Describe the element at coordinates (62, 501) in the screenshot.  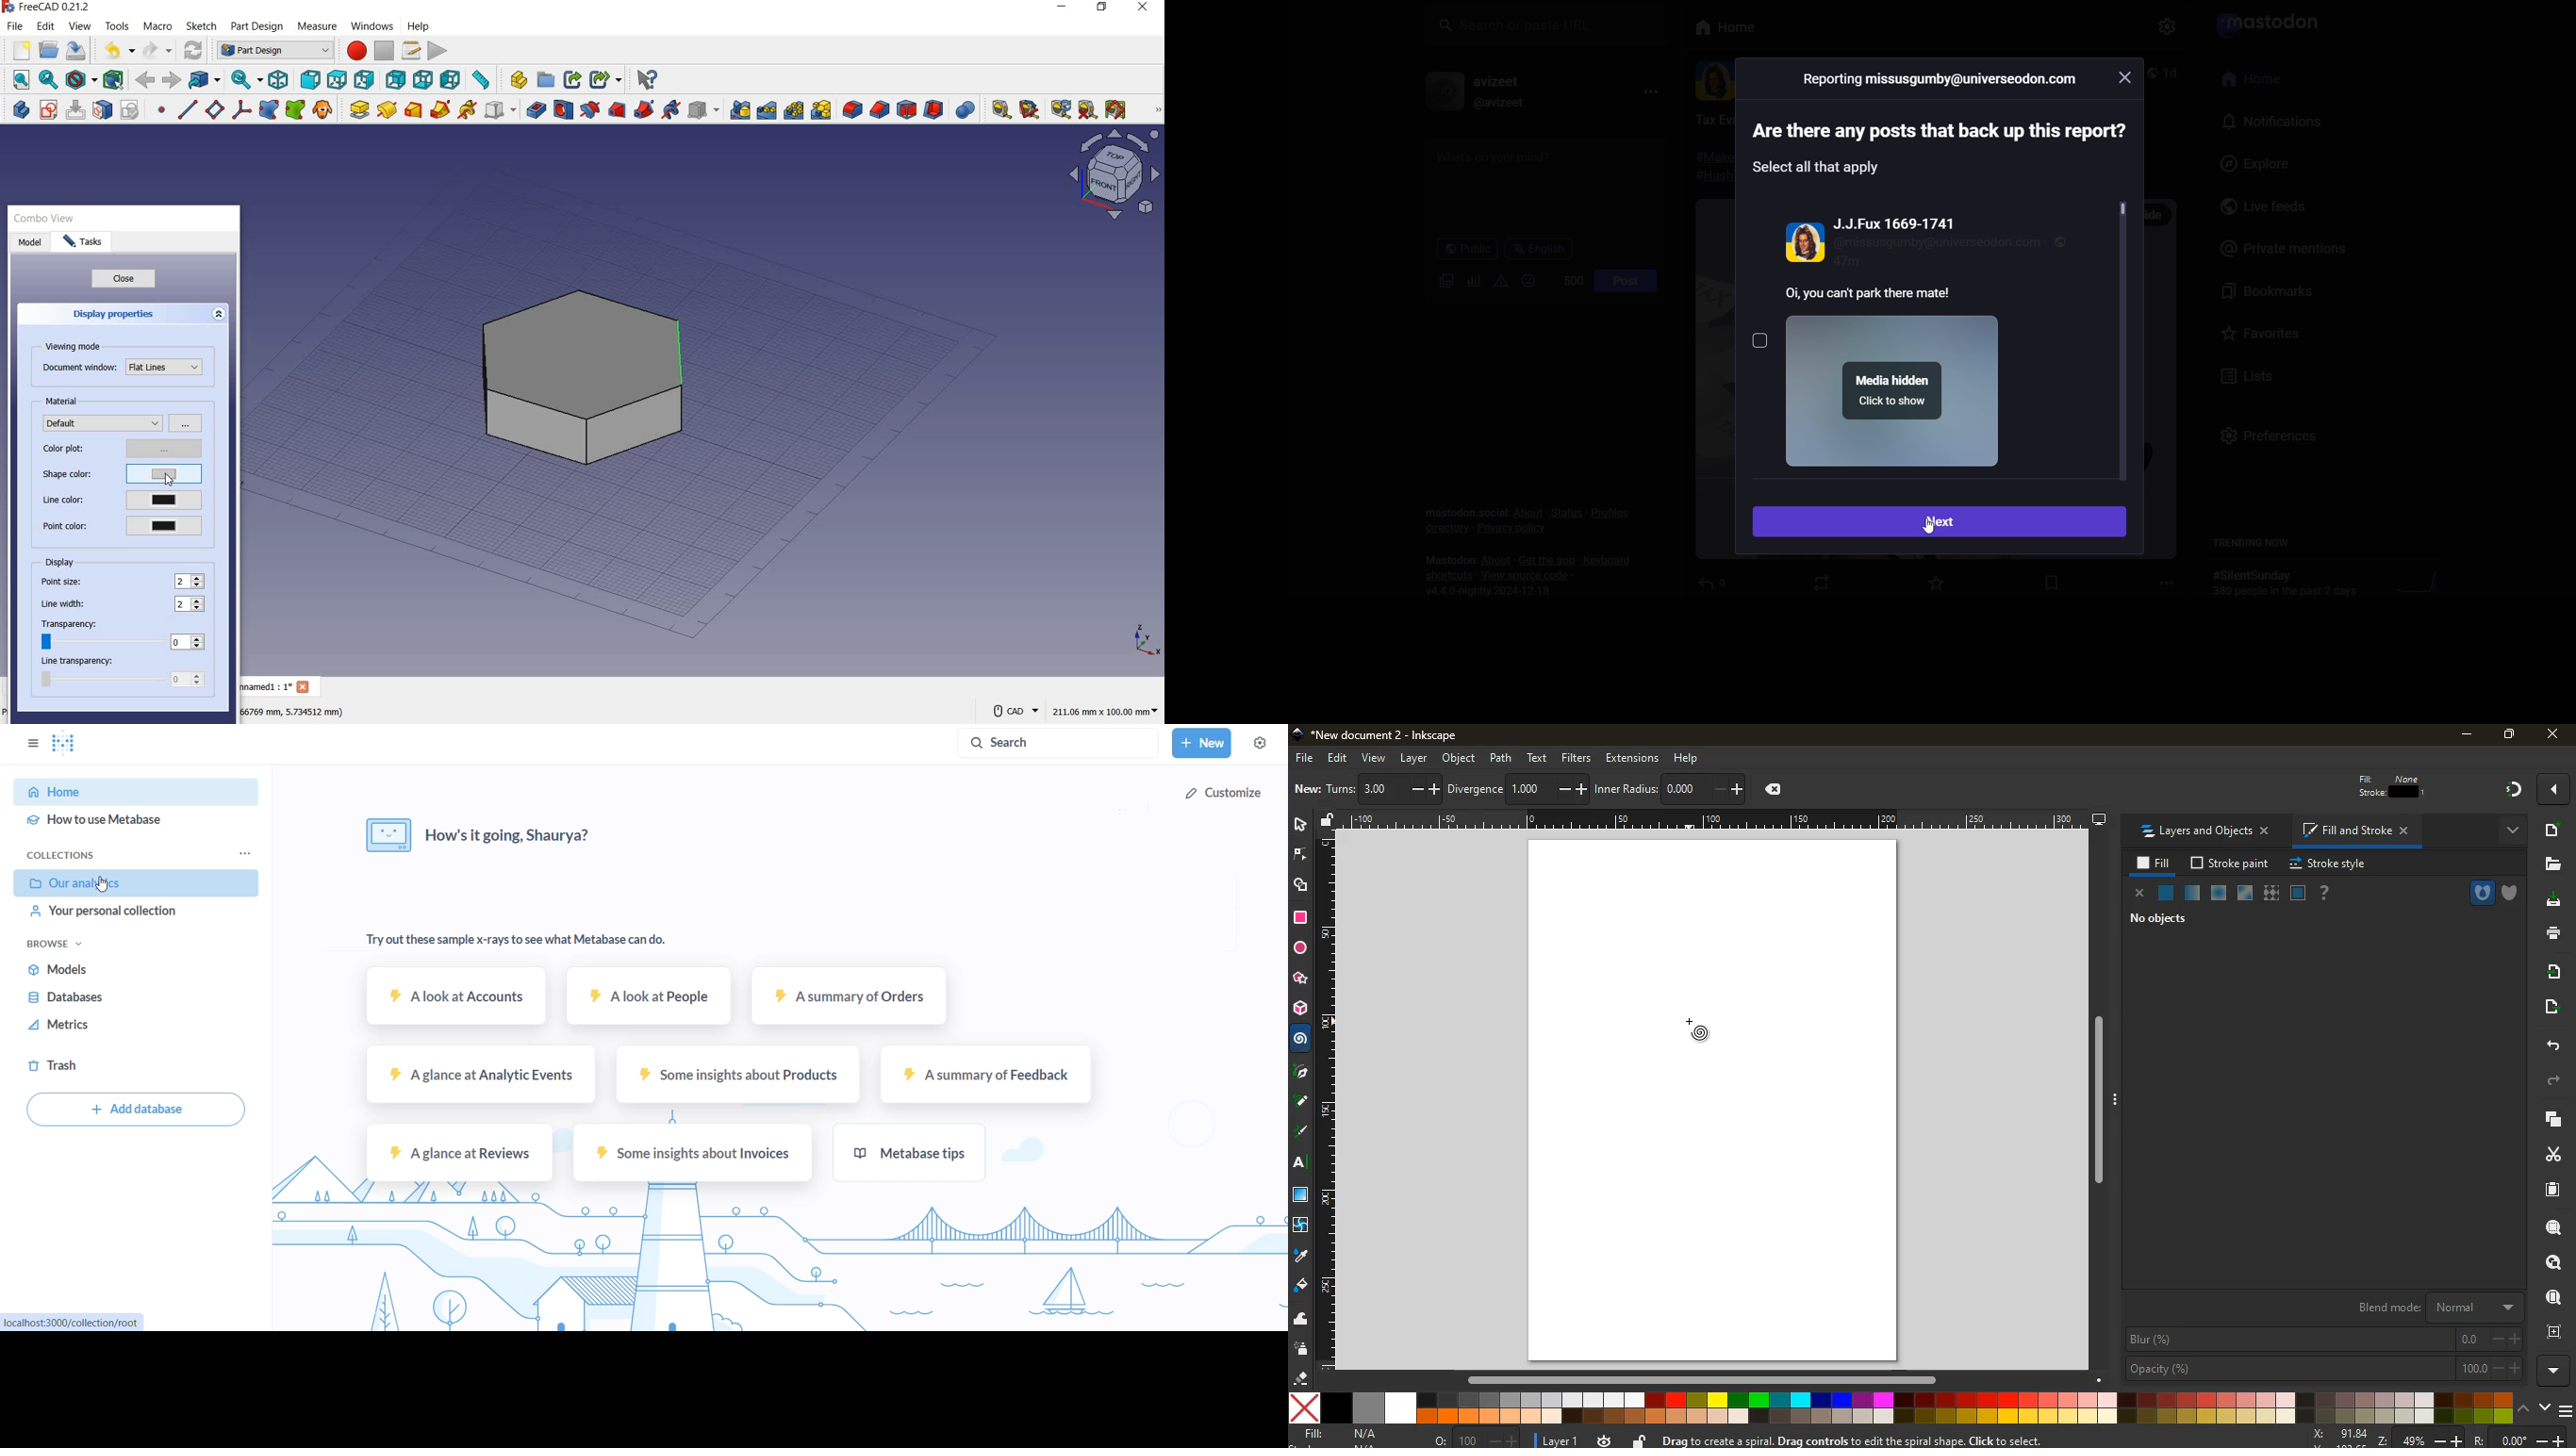
I see `line color` at that location.